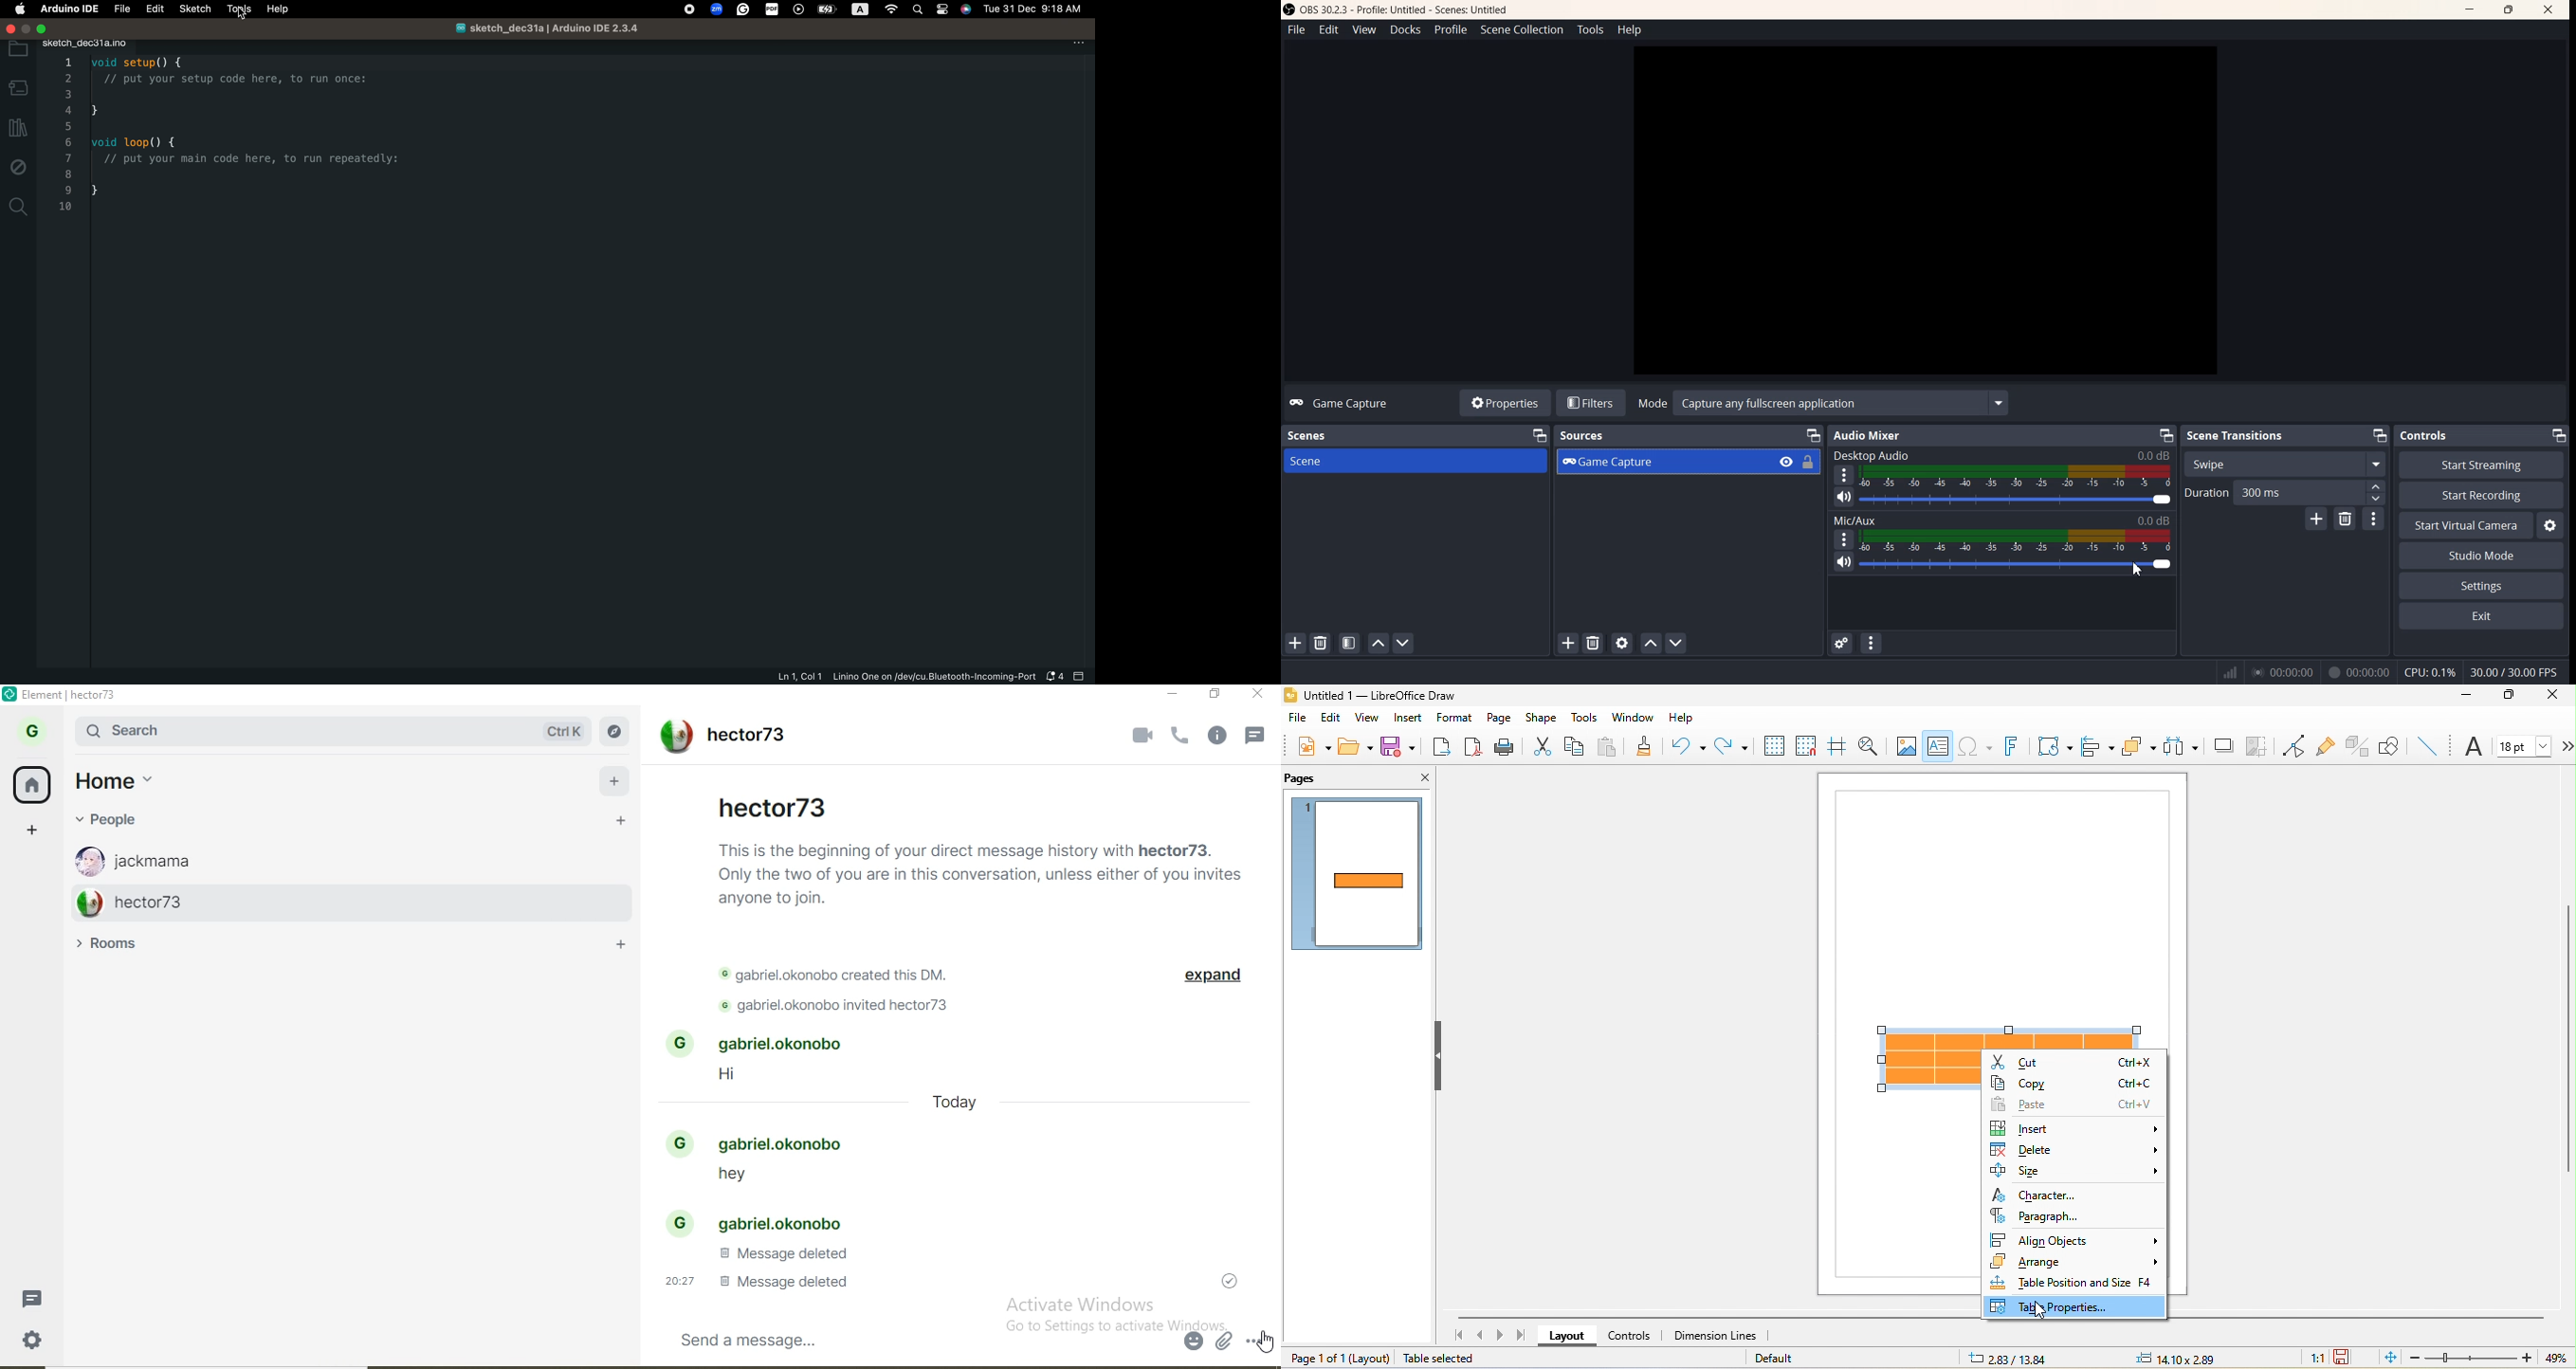 Image resolution: width=2576 pixels, height=1372 pixels. What do you see at coordinates (1772, 745) in the screenshot?
I see `display to grids` at bounding box center [1772, 745].